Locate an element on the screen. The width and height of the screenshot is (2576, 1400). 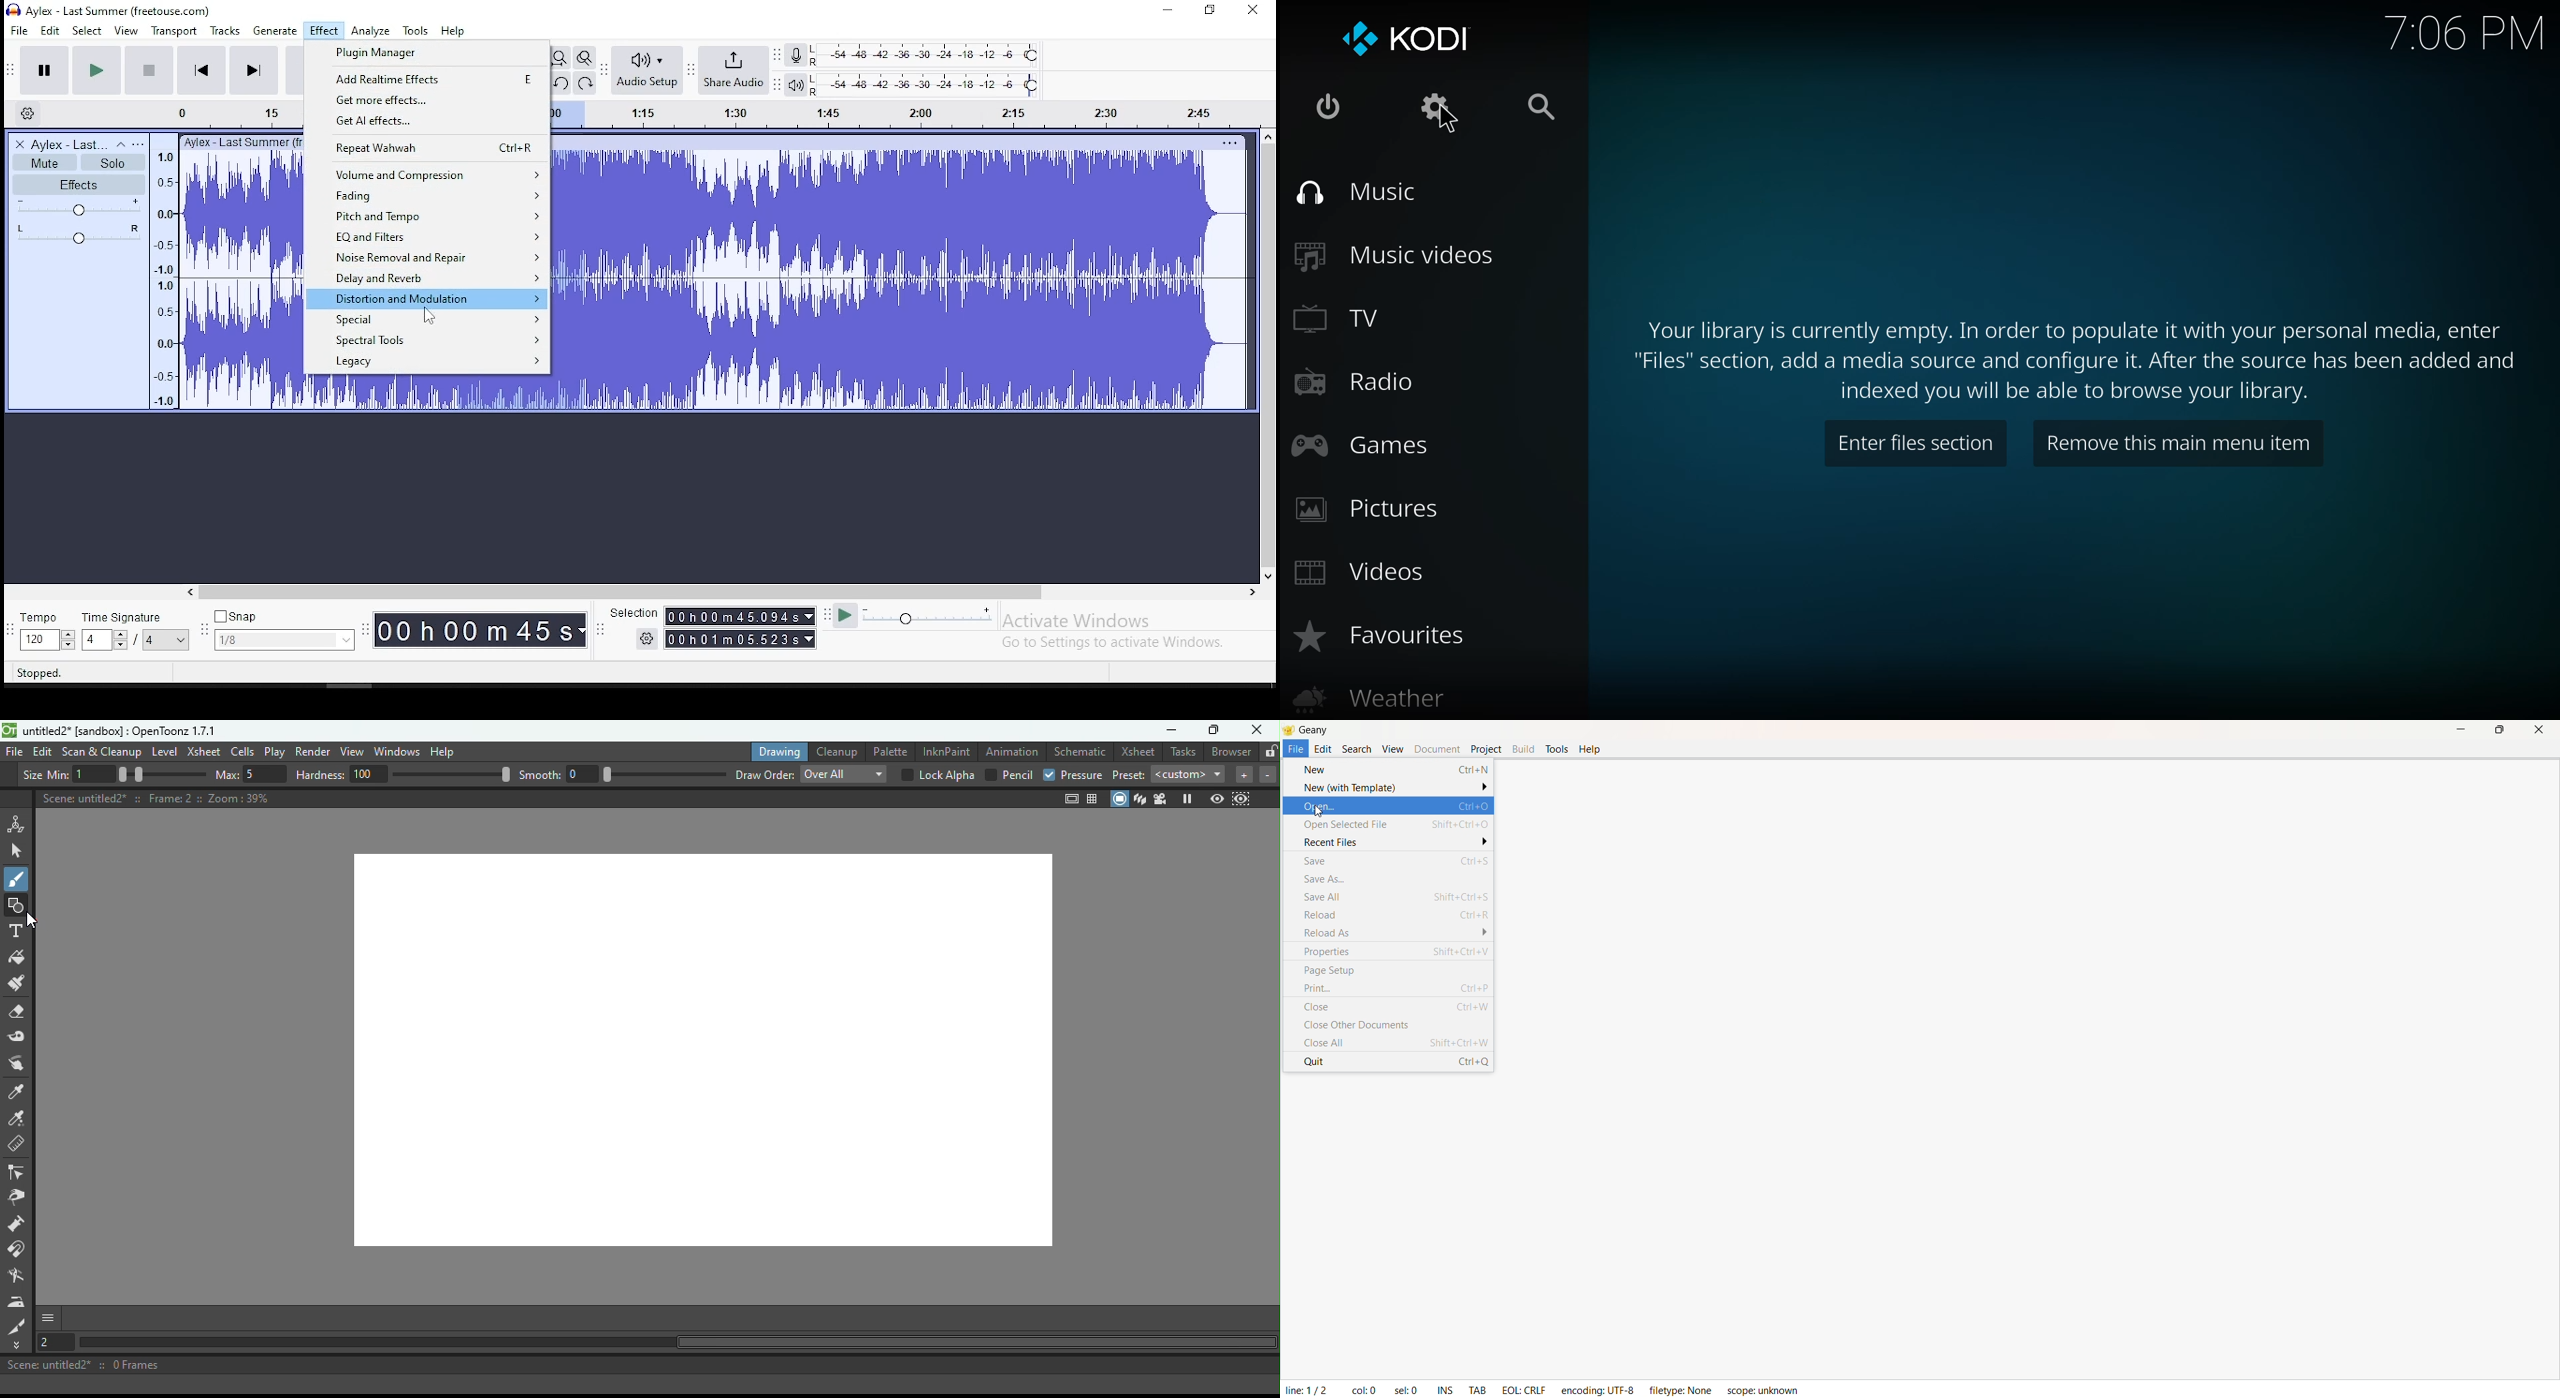
Reload As is located at coordinates (1397, 933).